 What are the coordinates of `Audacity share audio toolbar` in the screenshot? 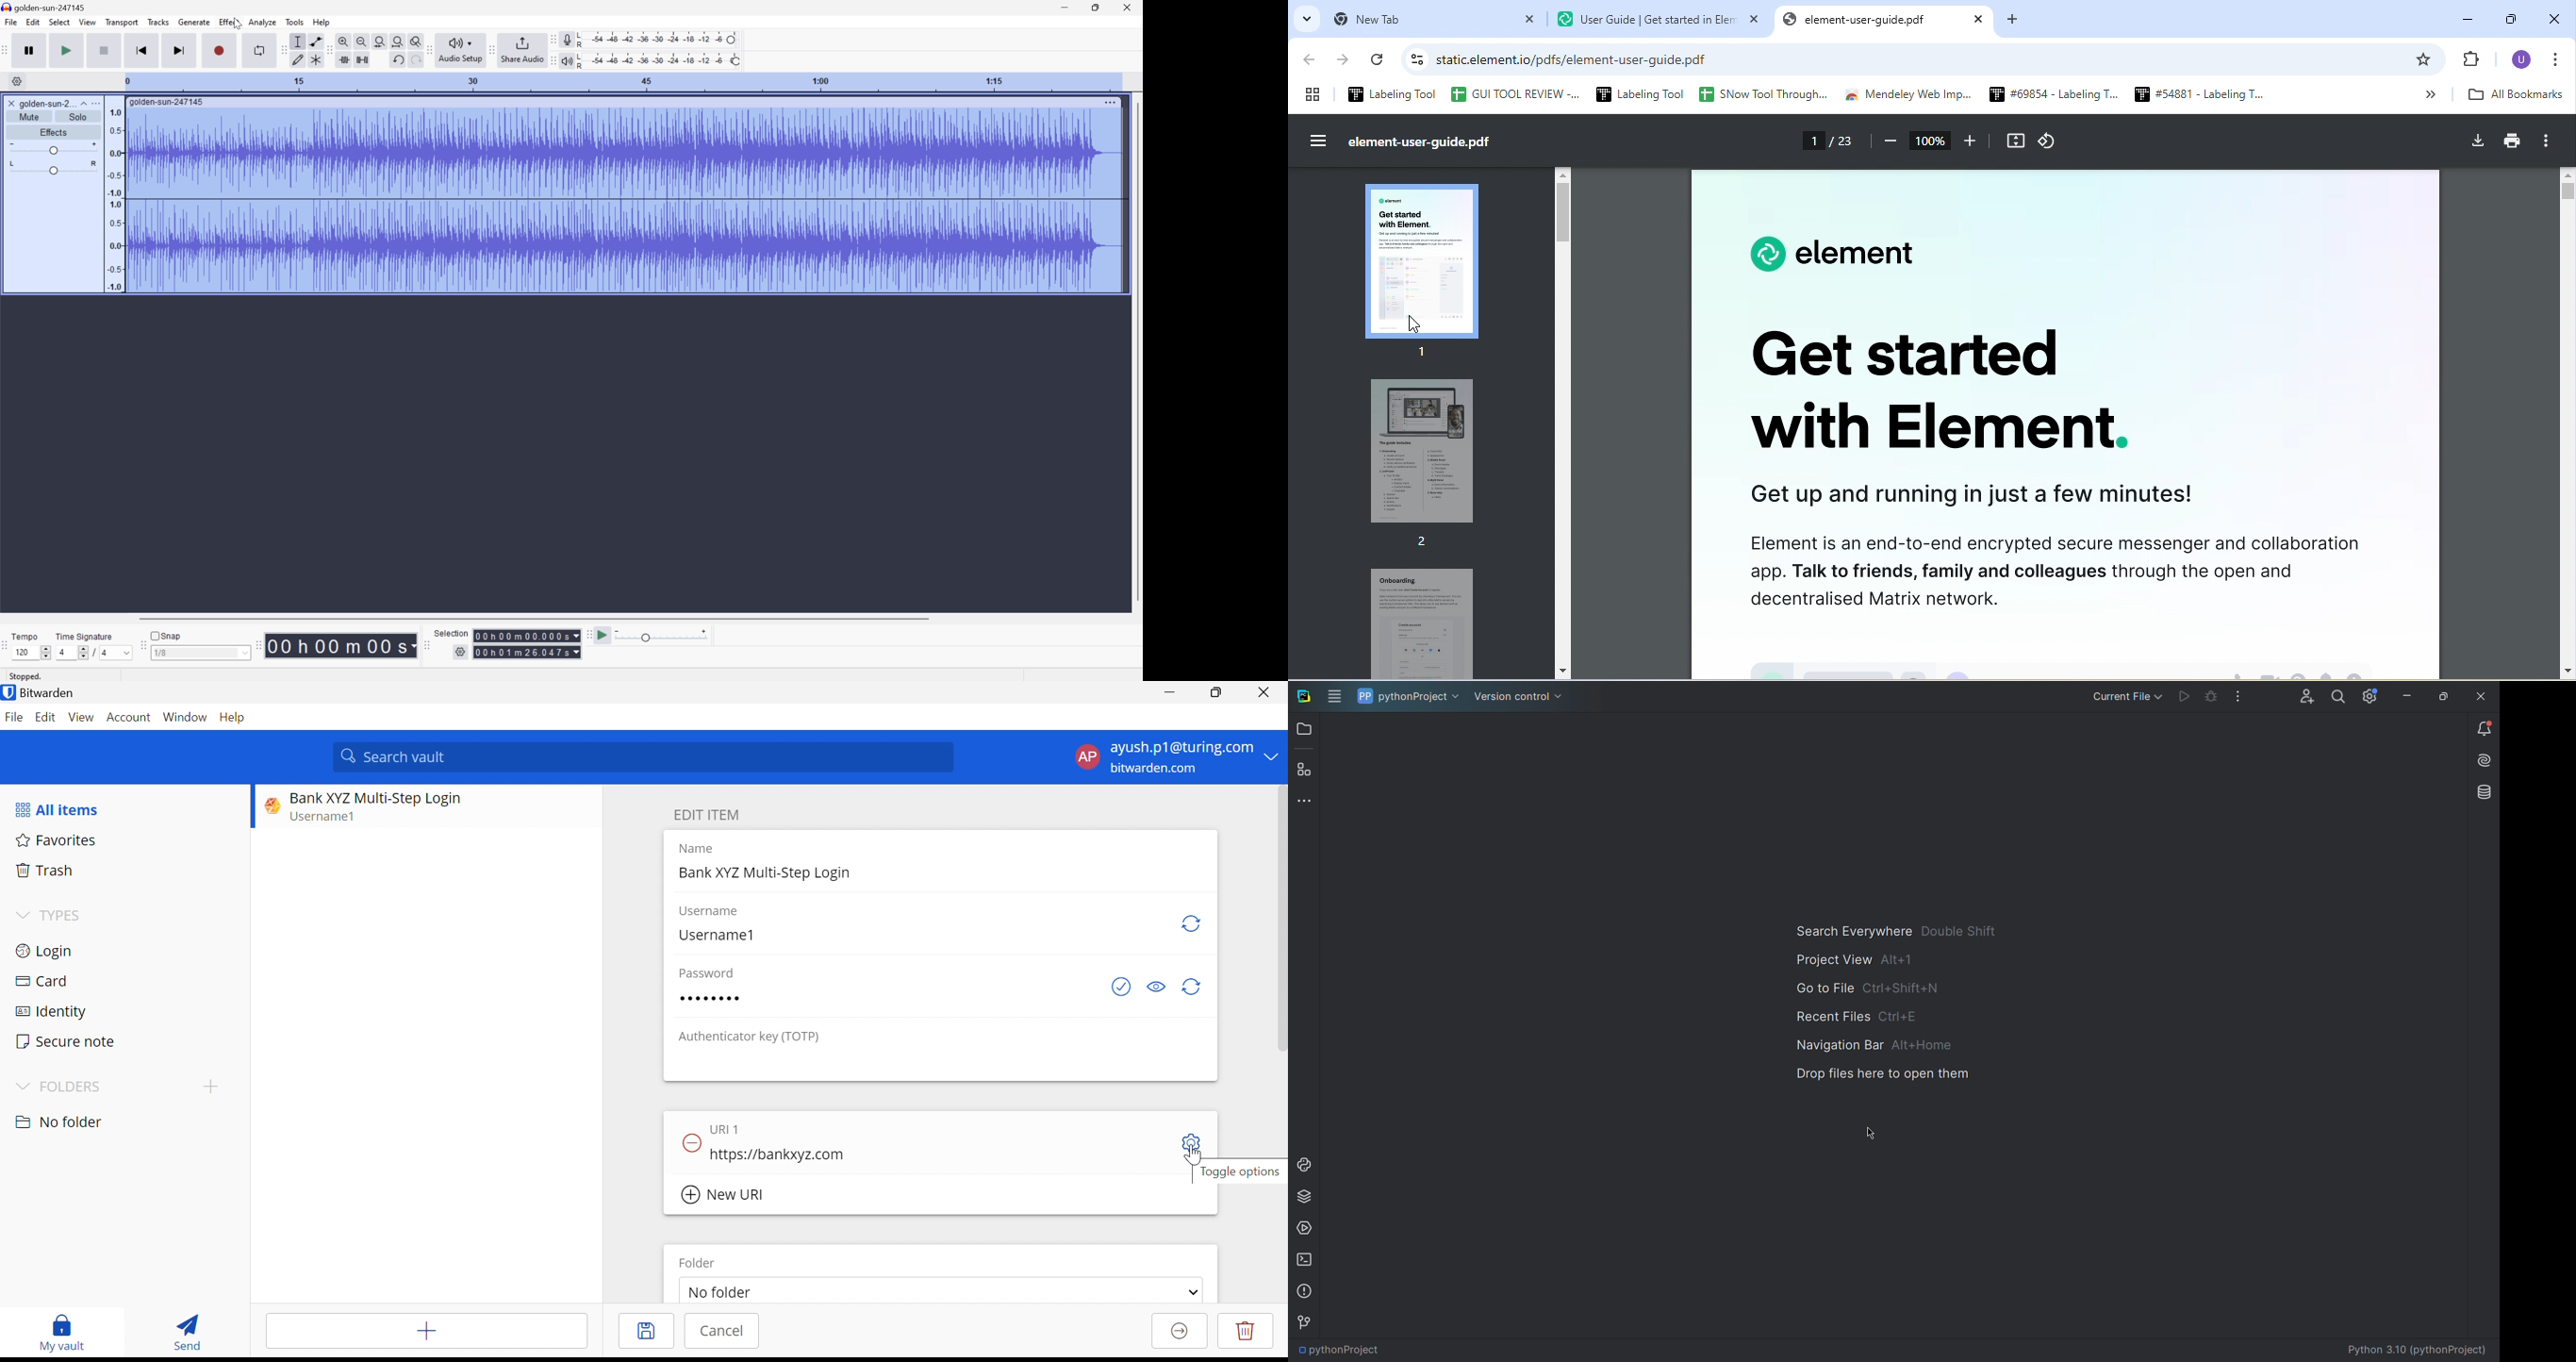 It's located at (493, 49).